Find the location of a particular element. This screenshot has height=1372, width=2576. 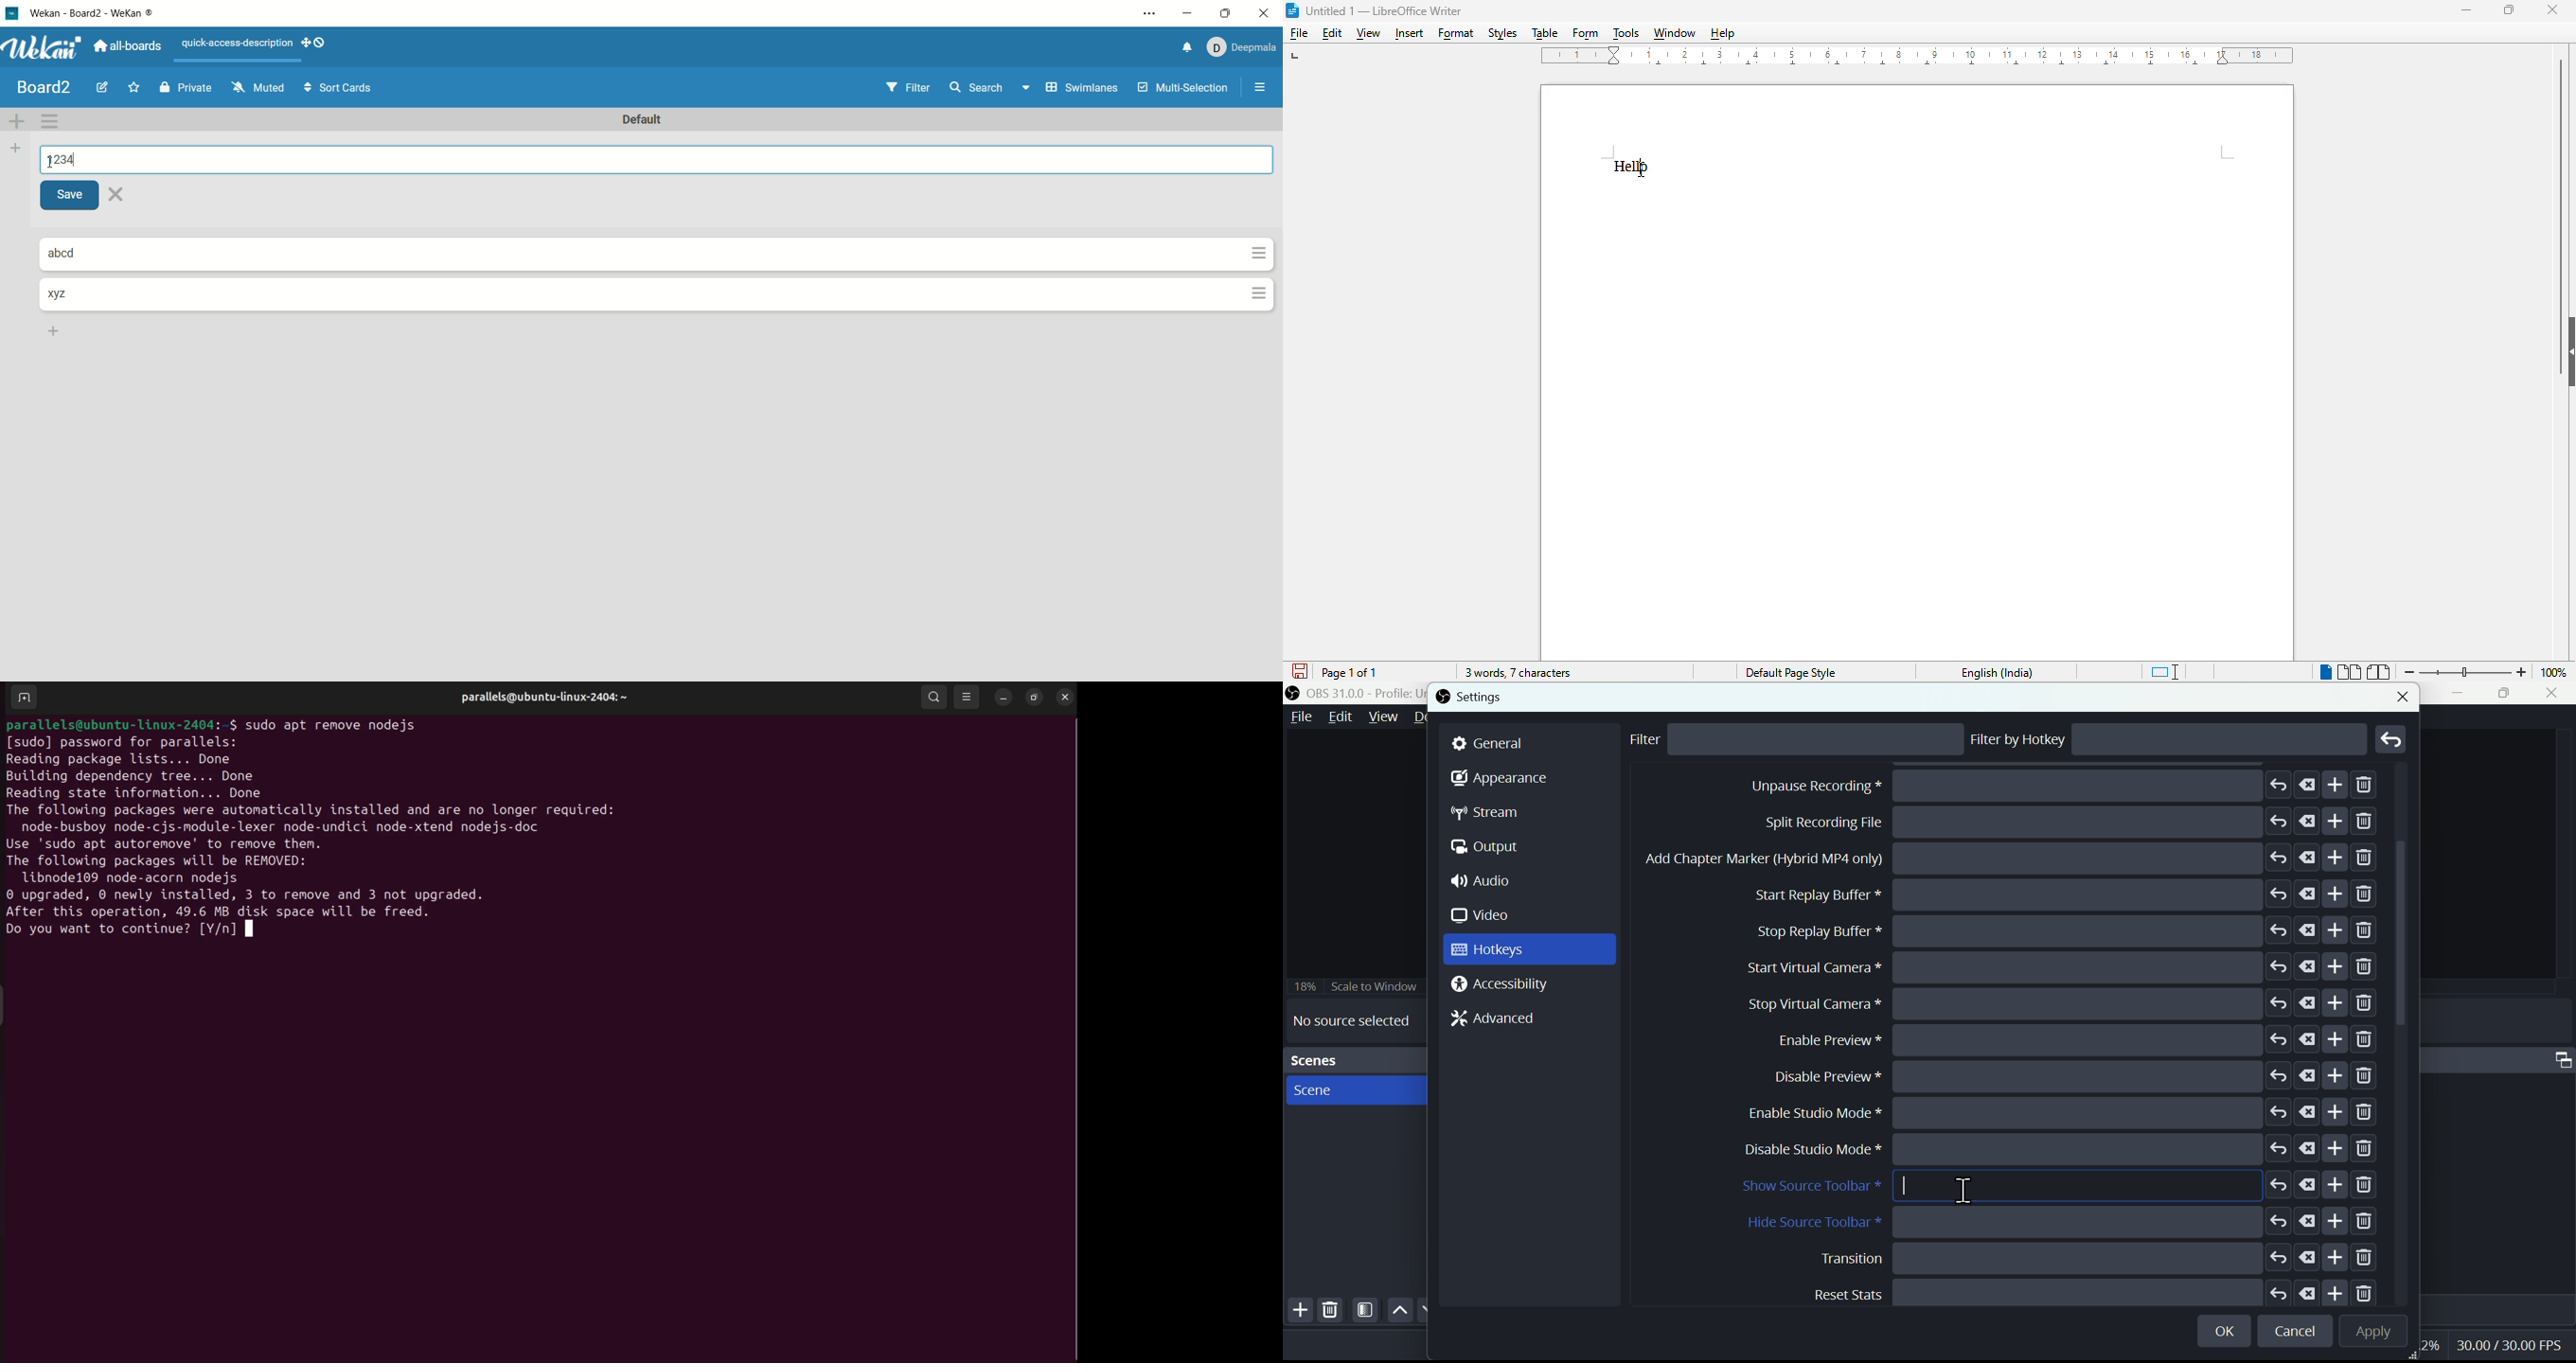

stop Virtual camera is located at coordinates (2058, 1150).